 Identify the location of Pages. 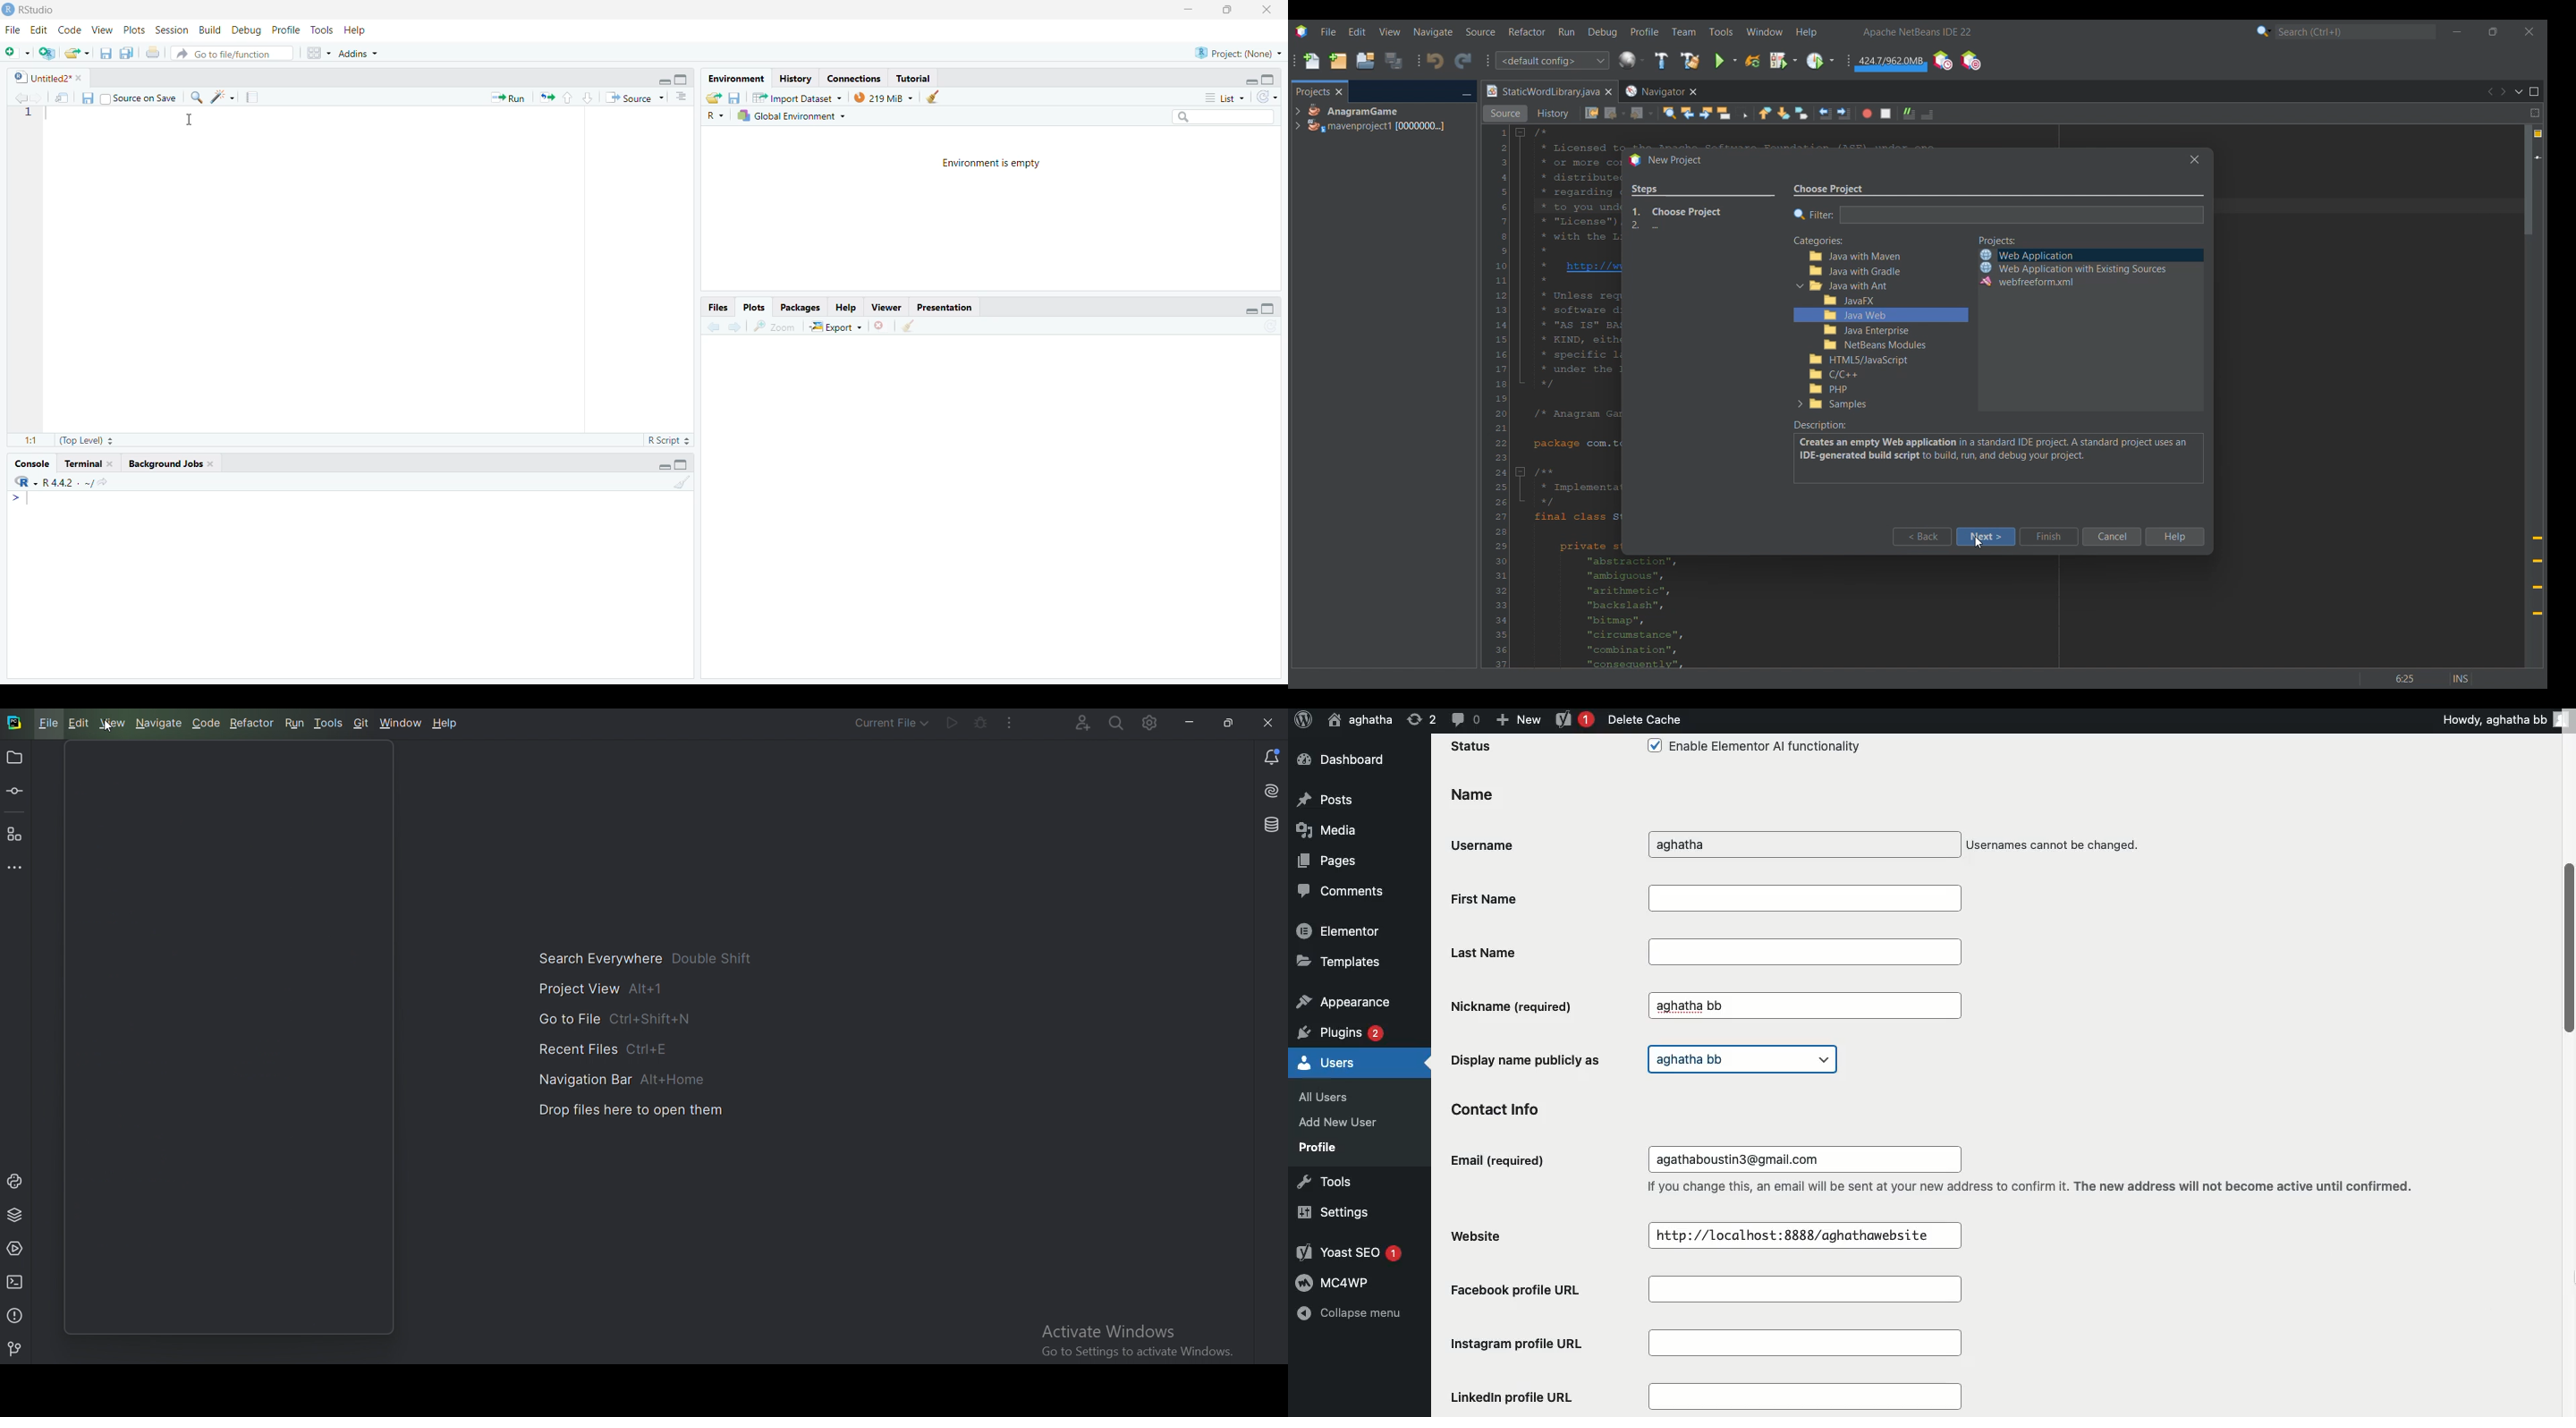
(1329, 860).